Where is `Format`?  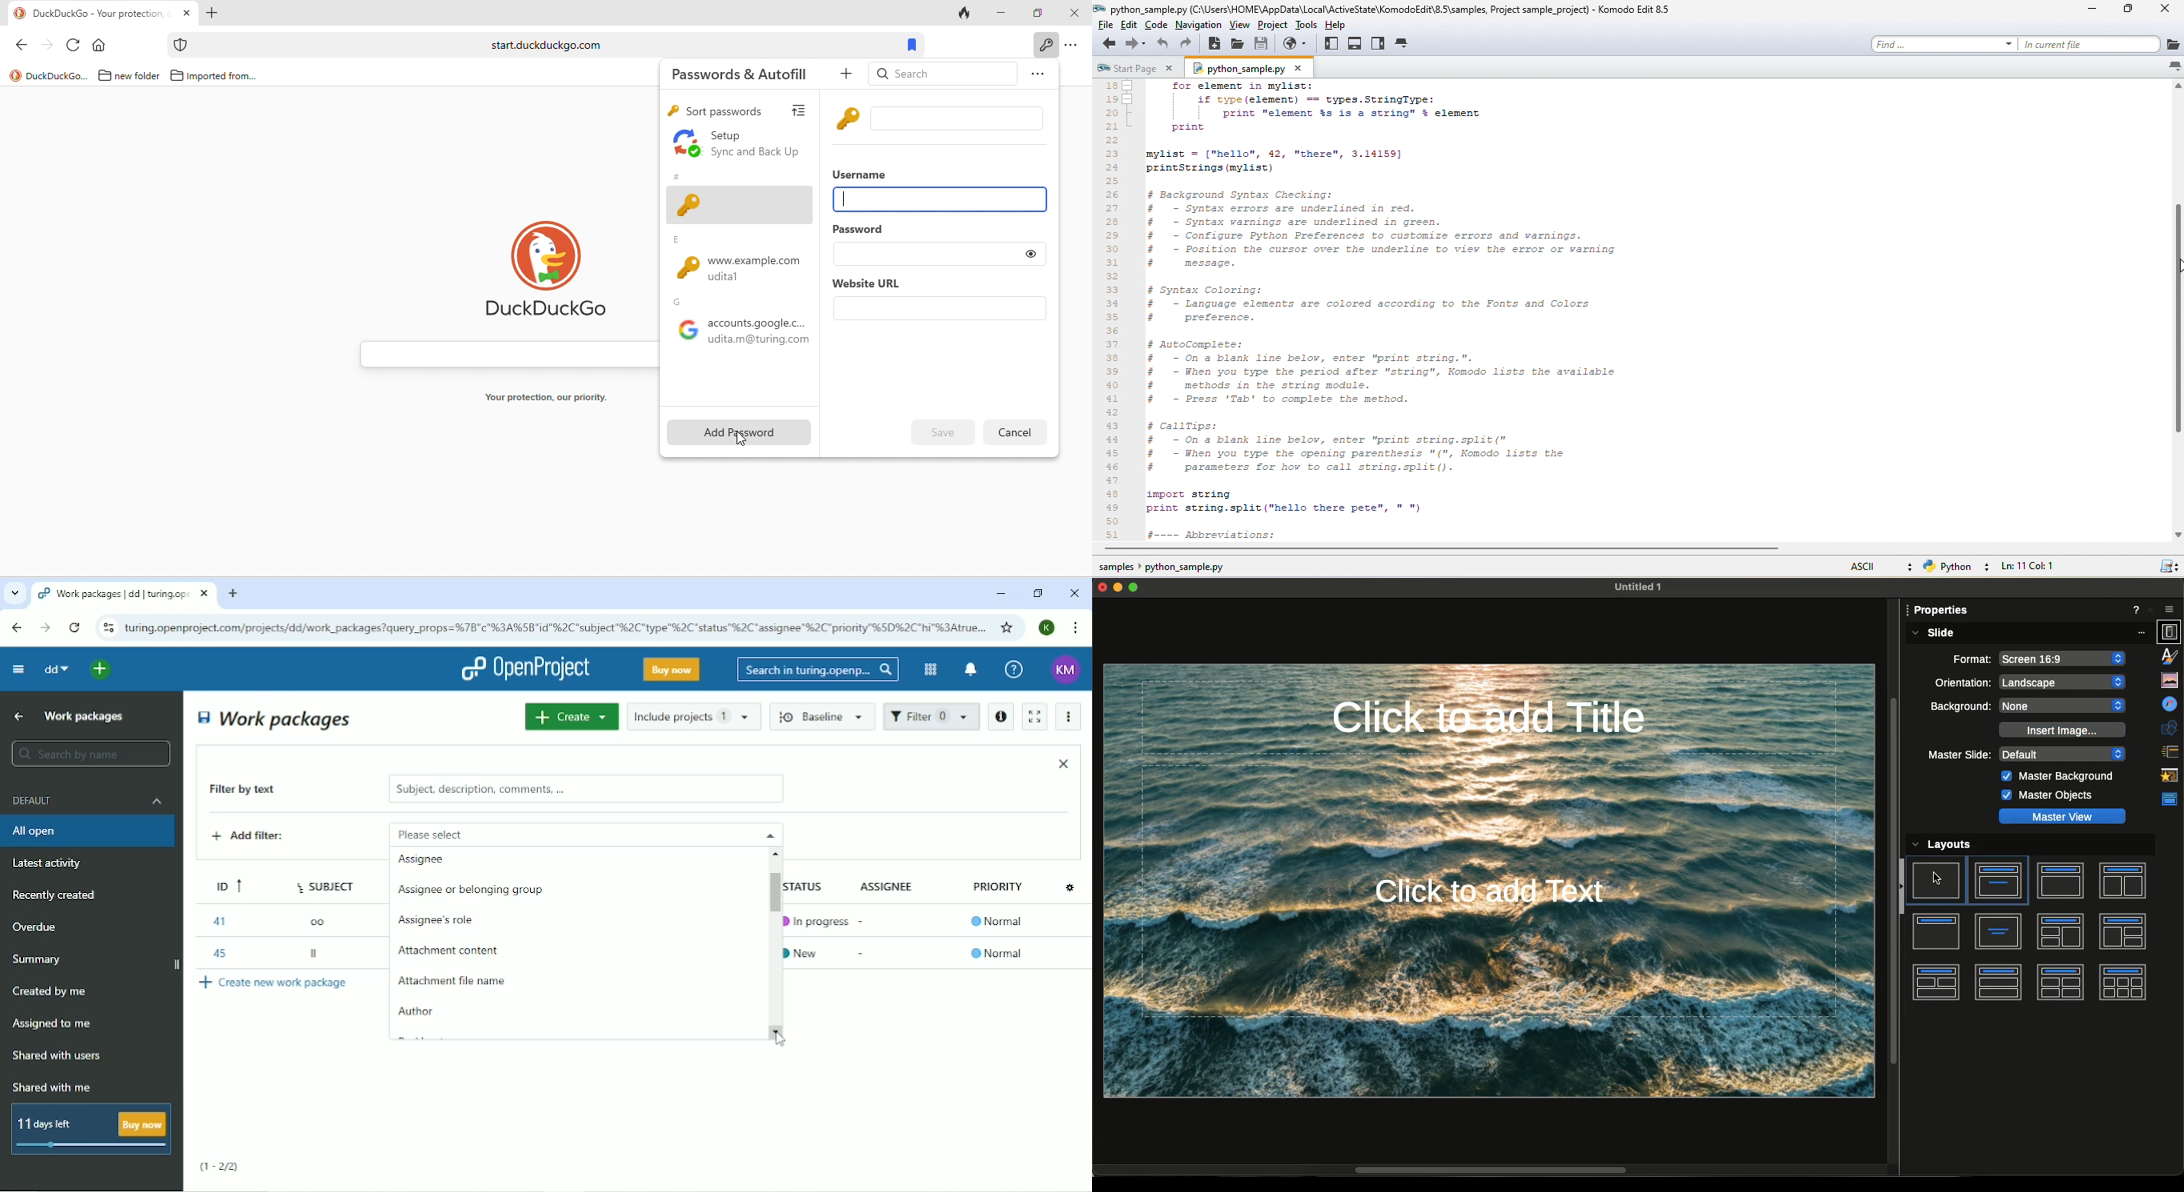 Format is located at coordinates (1963, 658).